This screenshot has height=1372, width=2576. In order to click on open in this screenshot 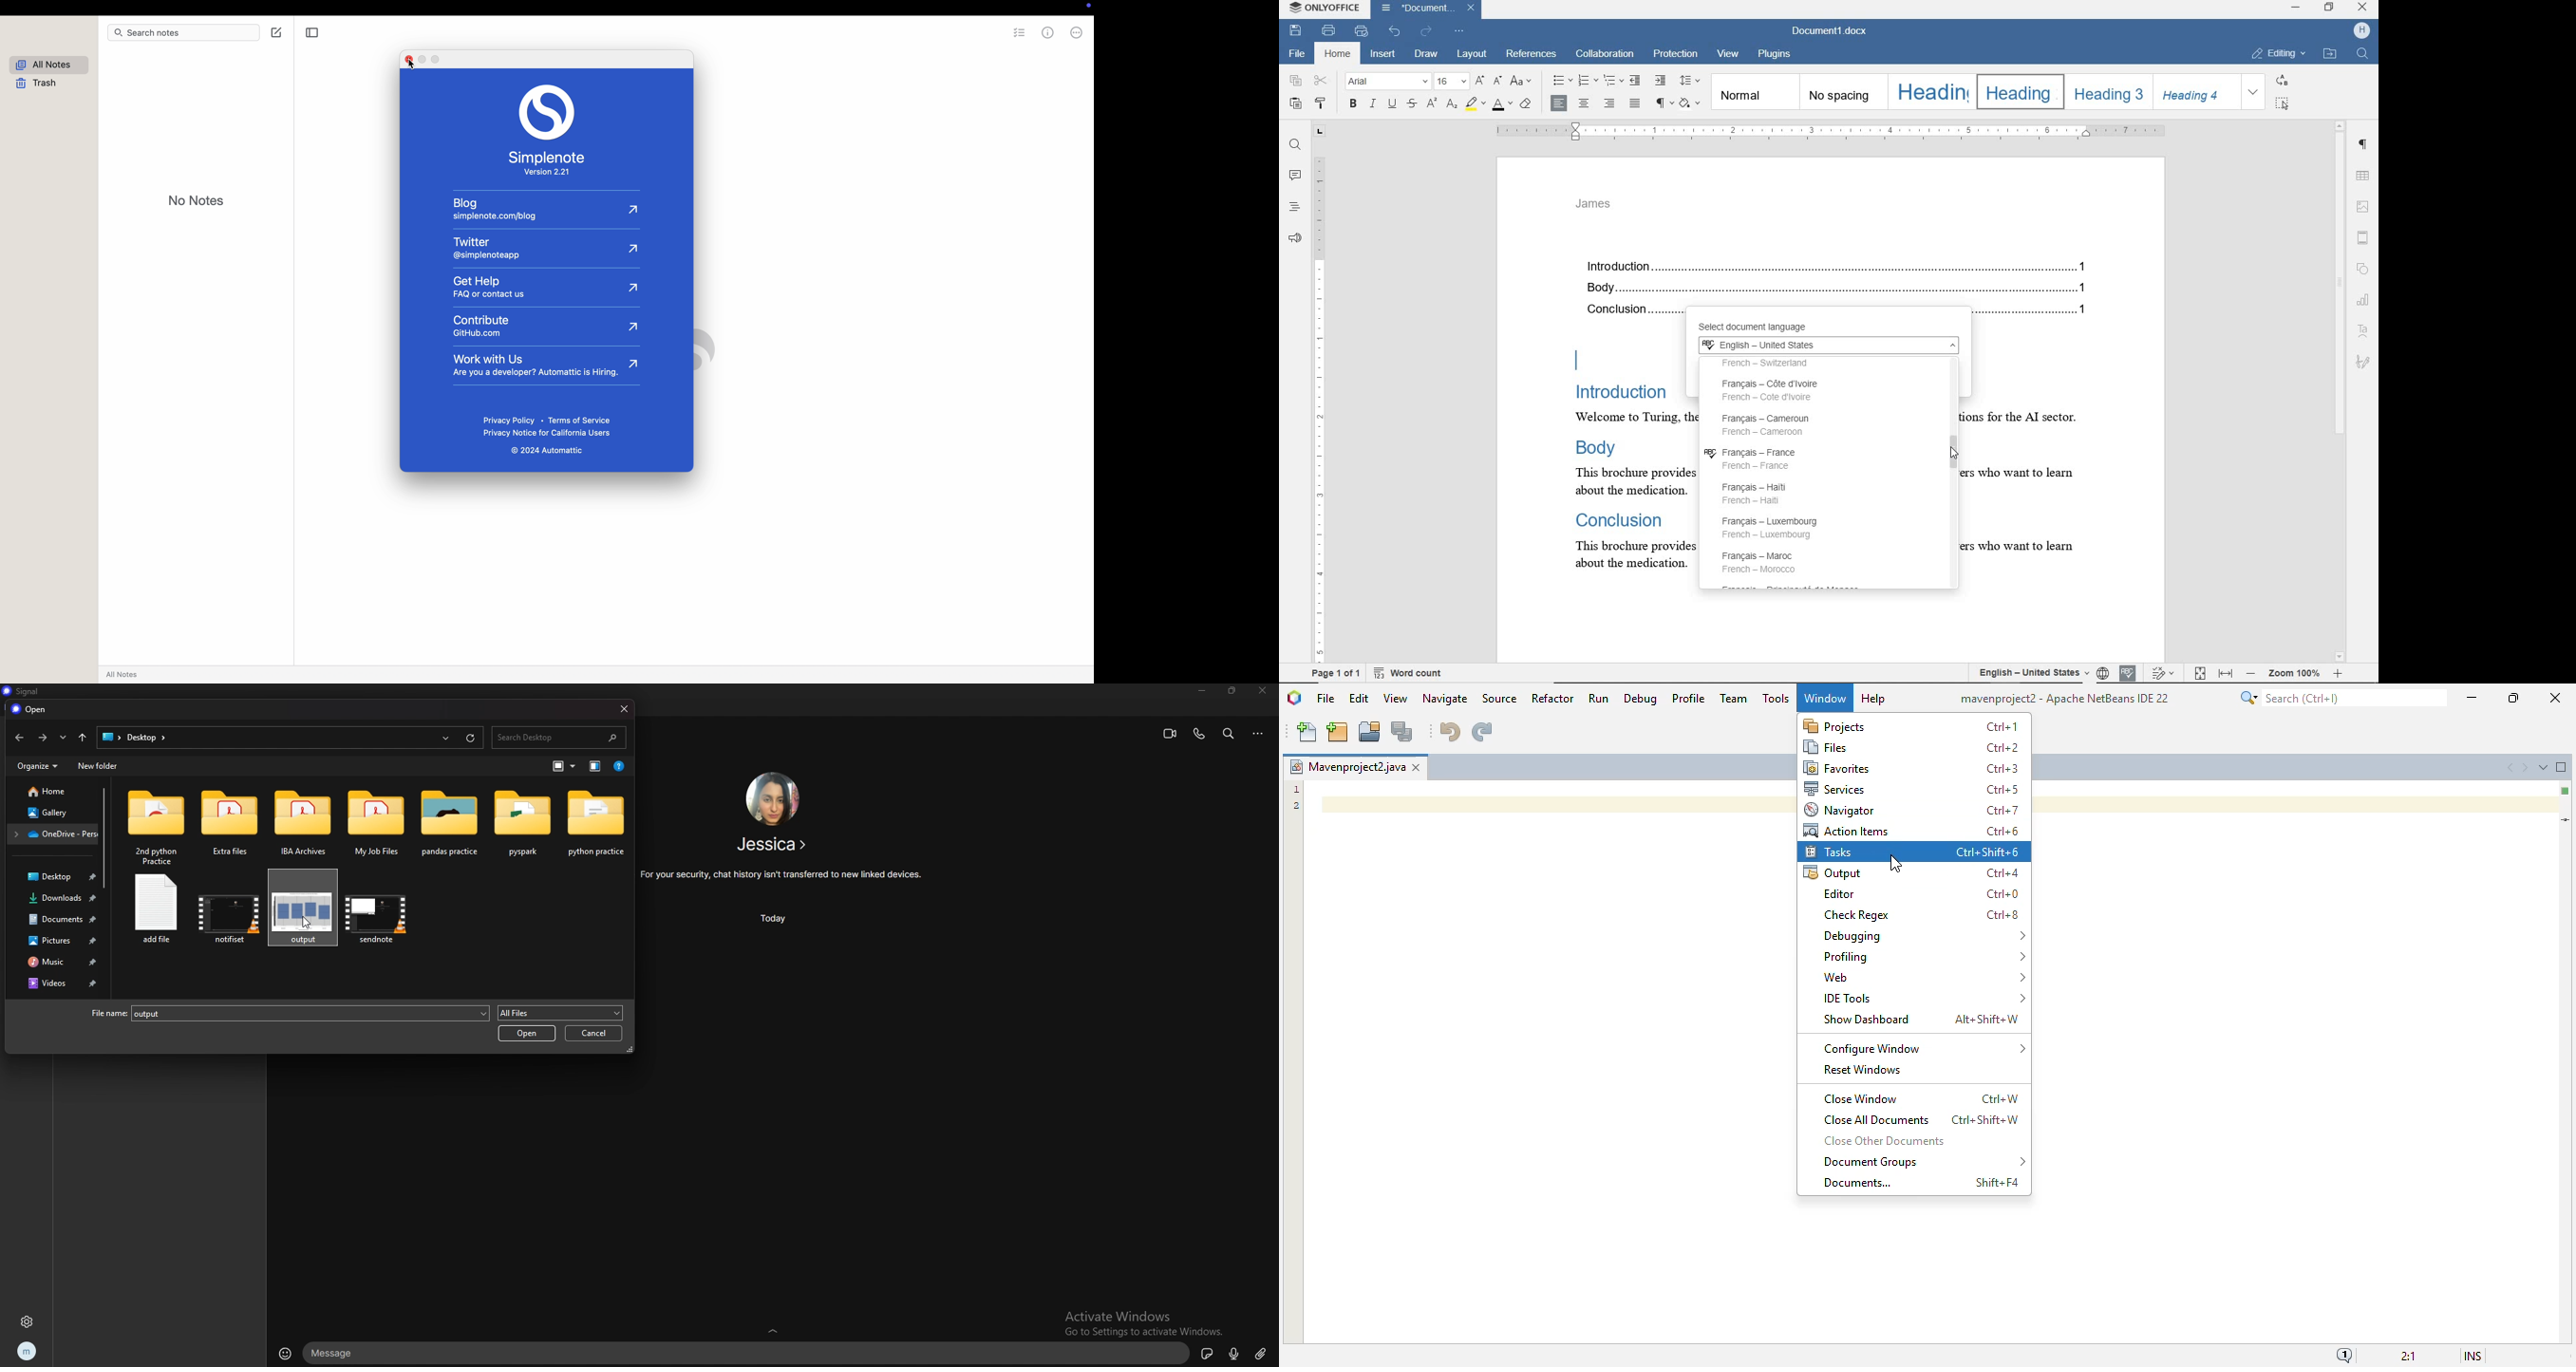, I will do `click(526, 1033)`.